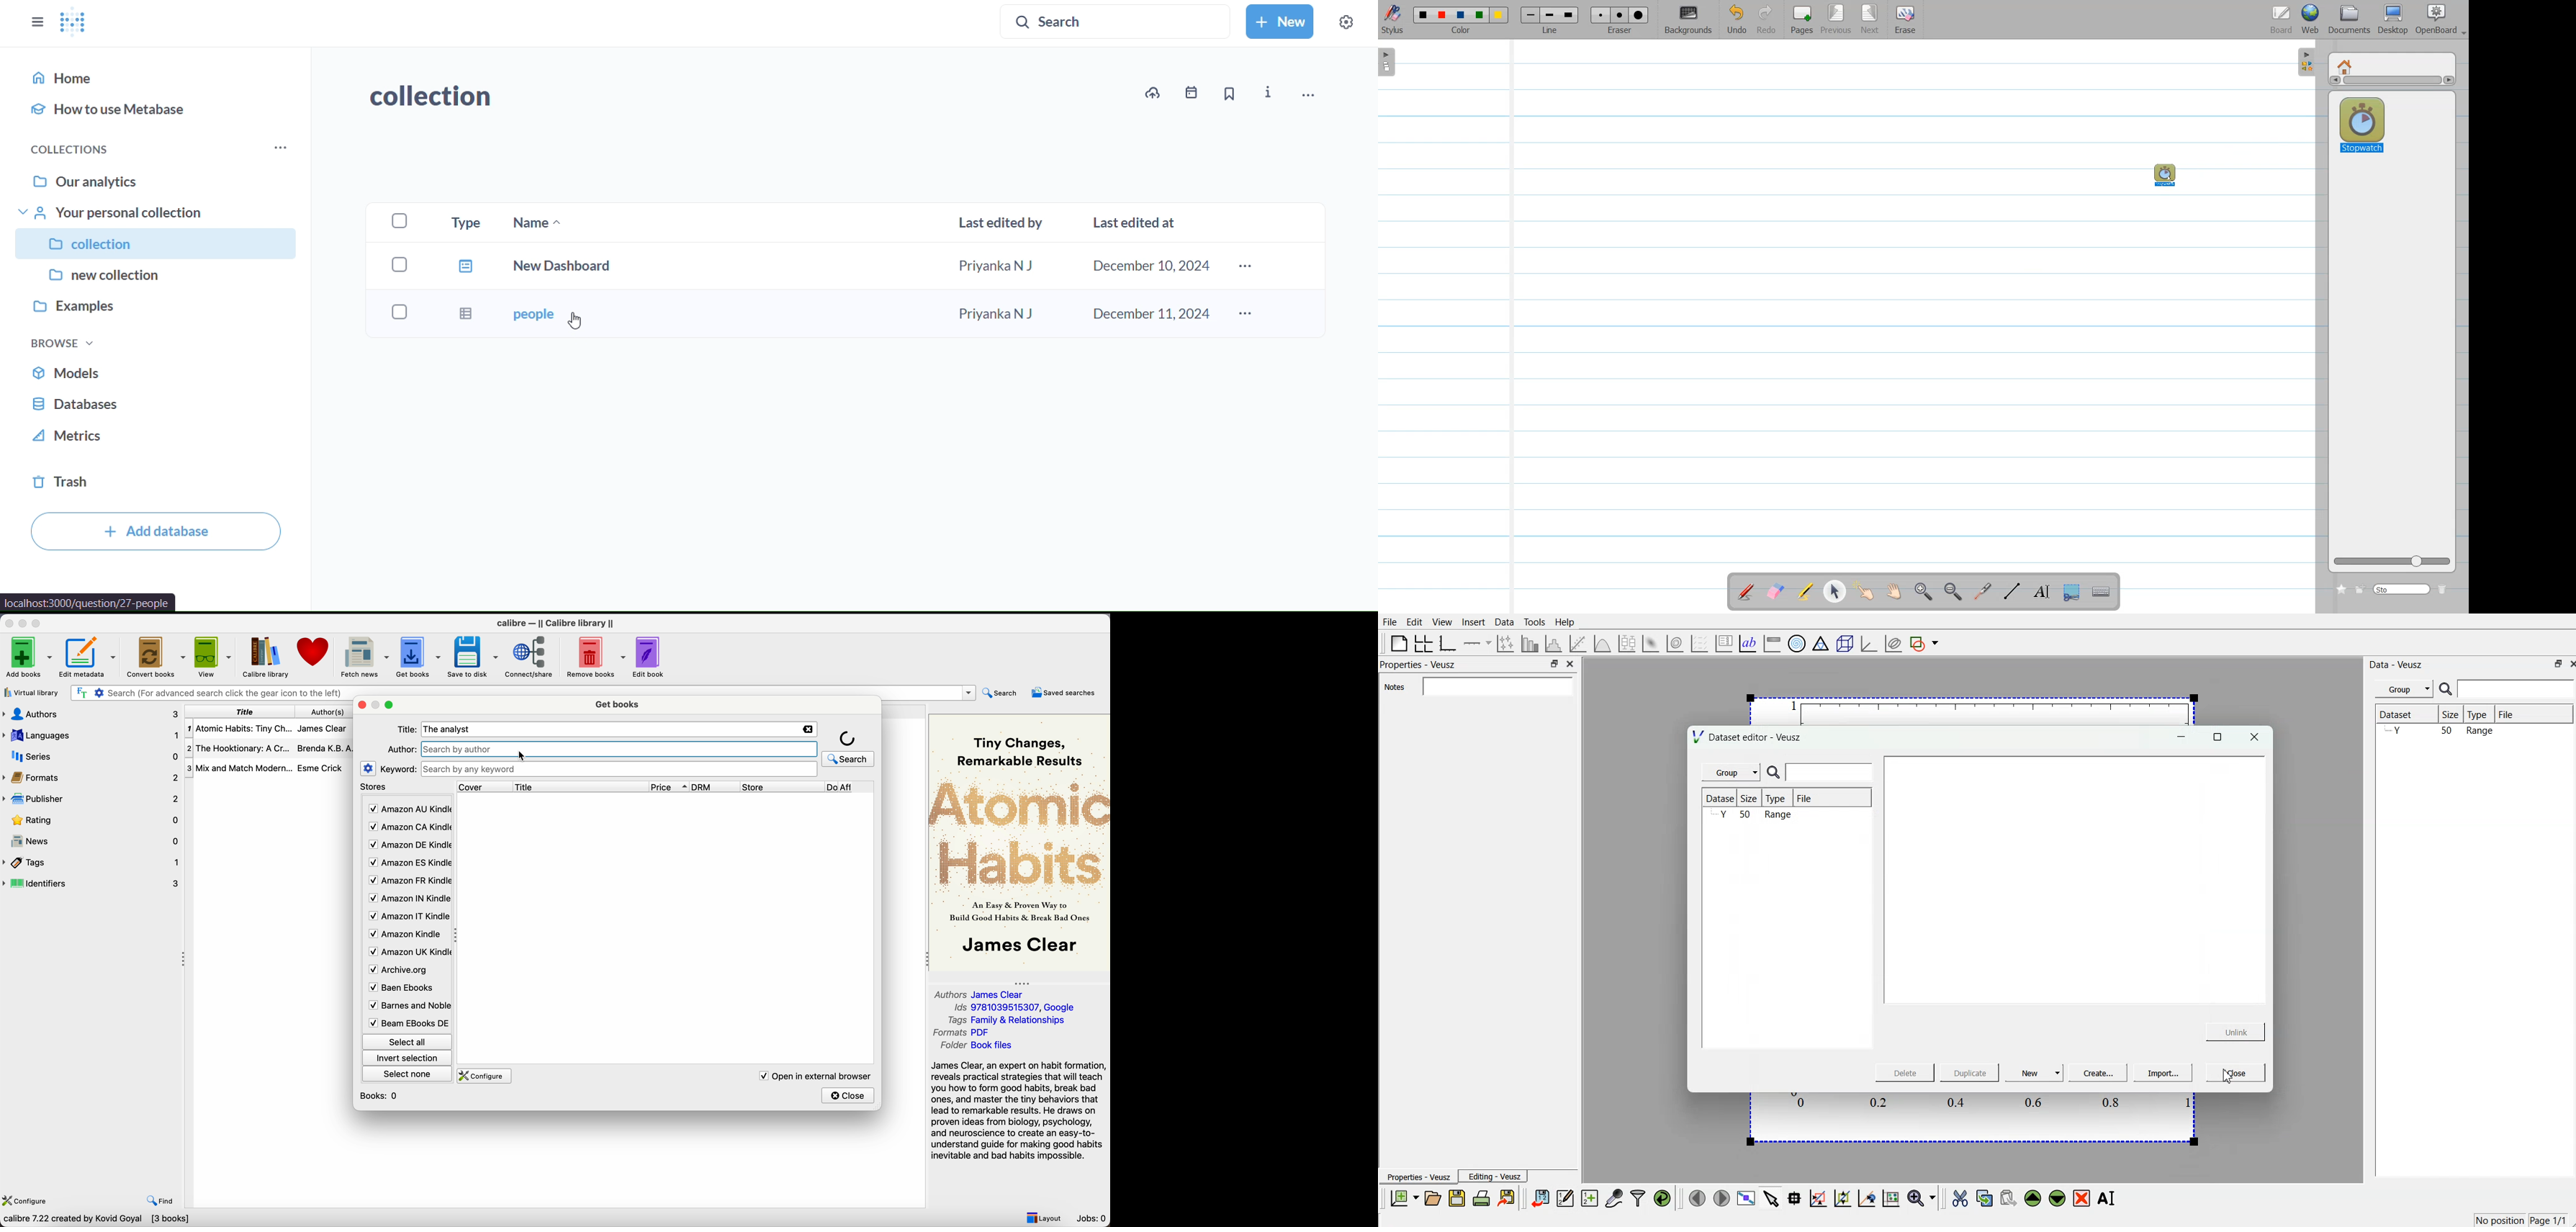 This screenshot has width=2576, height=1232. What do you see at coordinates (408, 1076) in the screenshot?
I see `select none` at bounding box center [408, 1076].